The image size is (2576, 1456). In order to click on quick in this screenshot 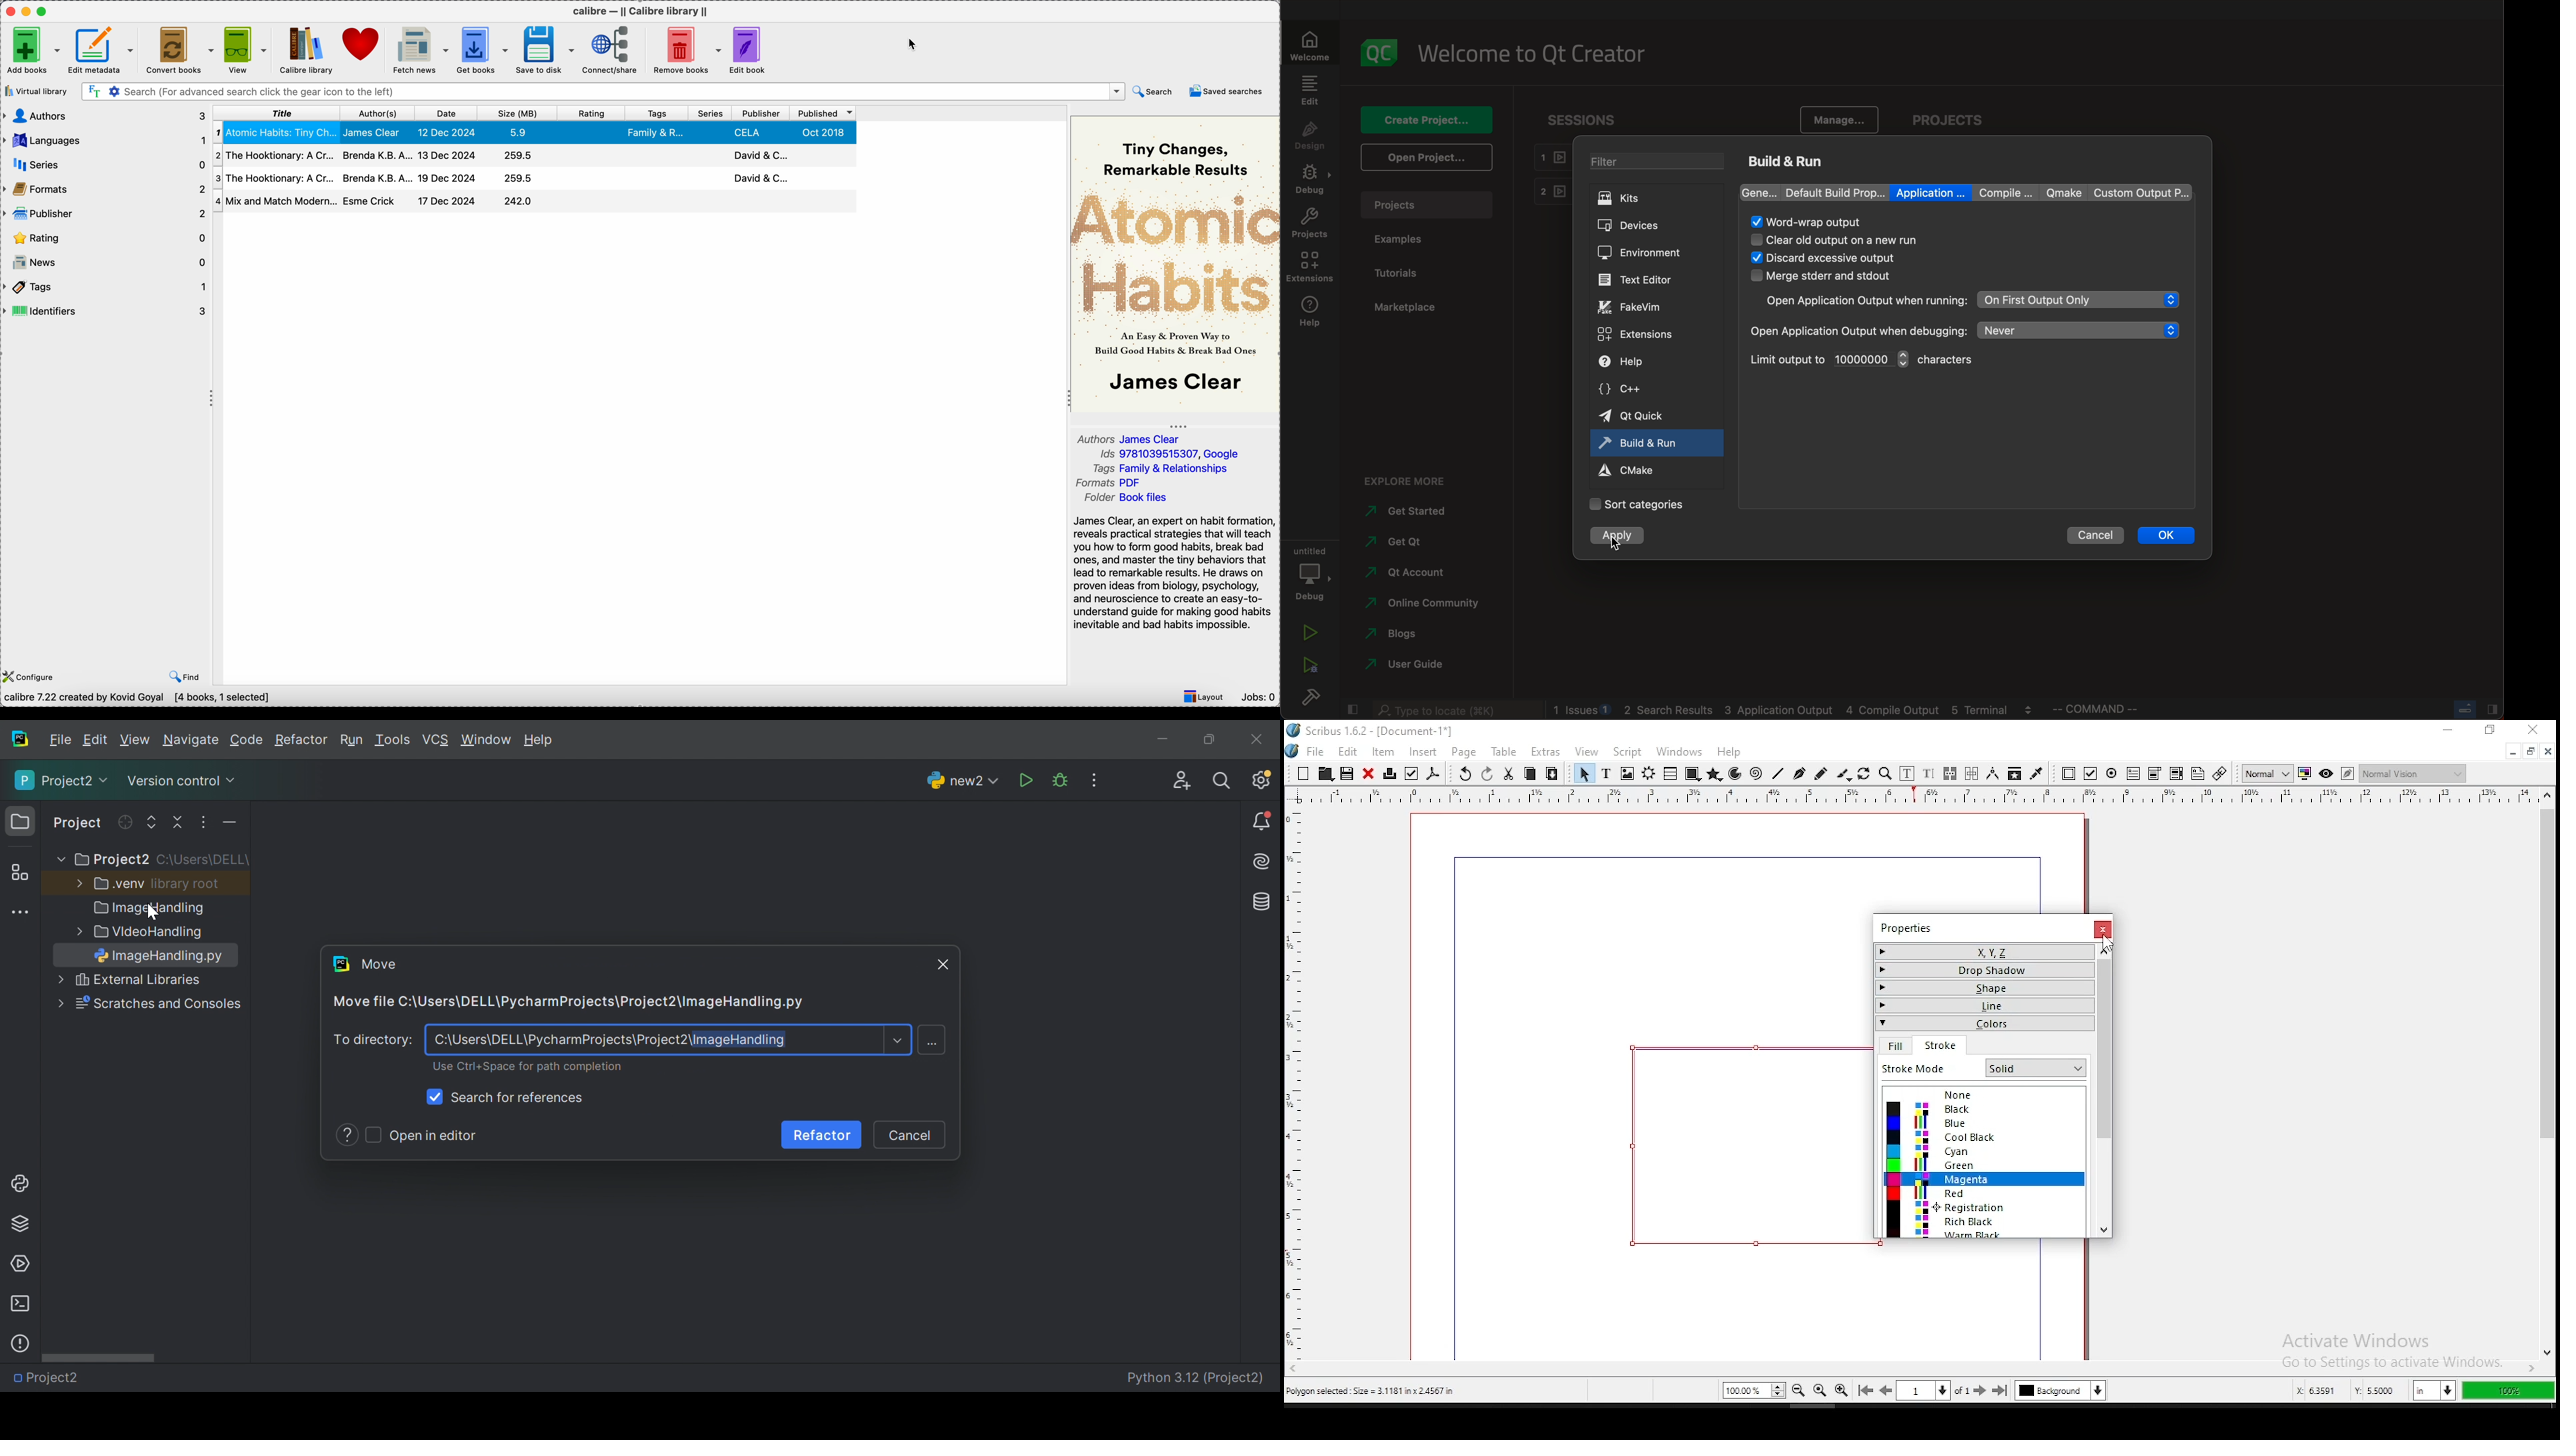, I will do `click(1644, 415)`.